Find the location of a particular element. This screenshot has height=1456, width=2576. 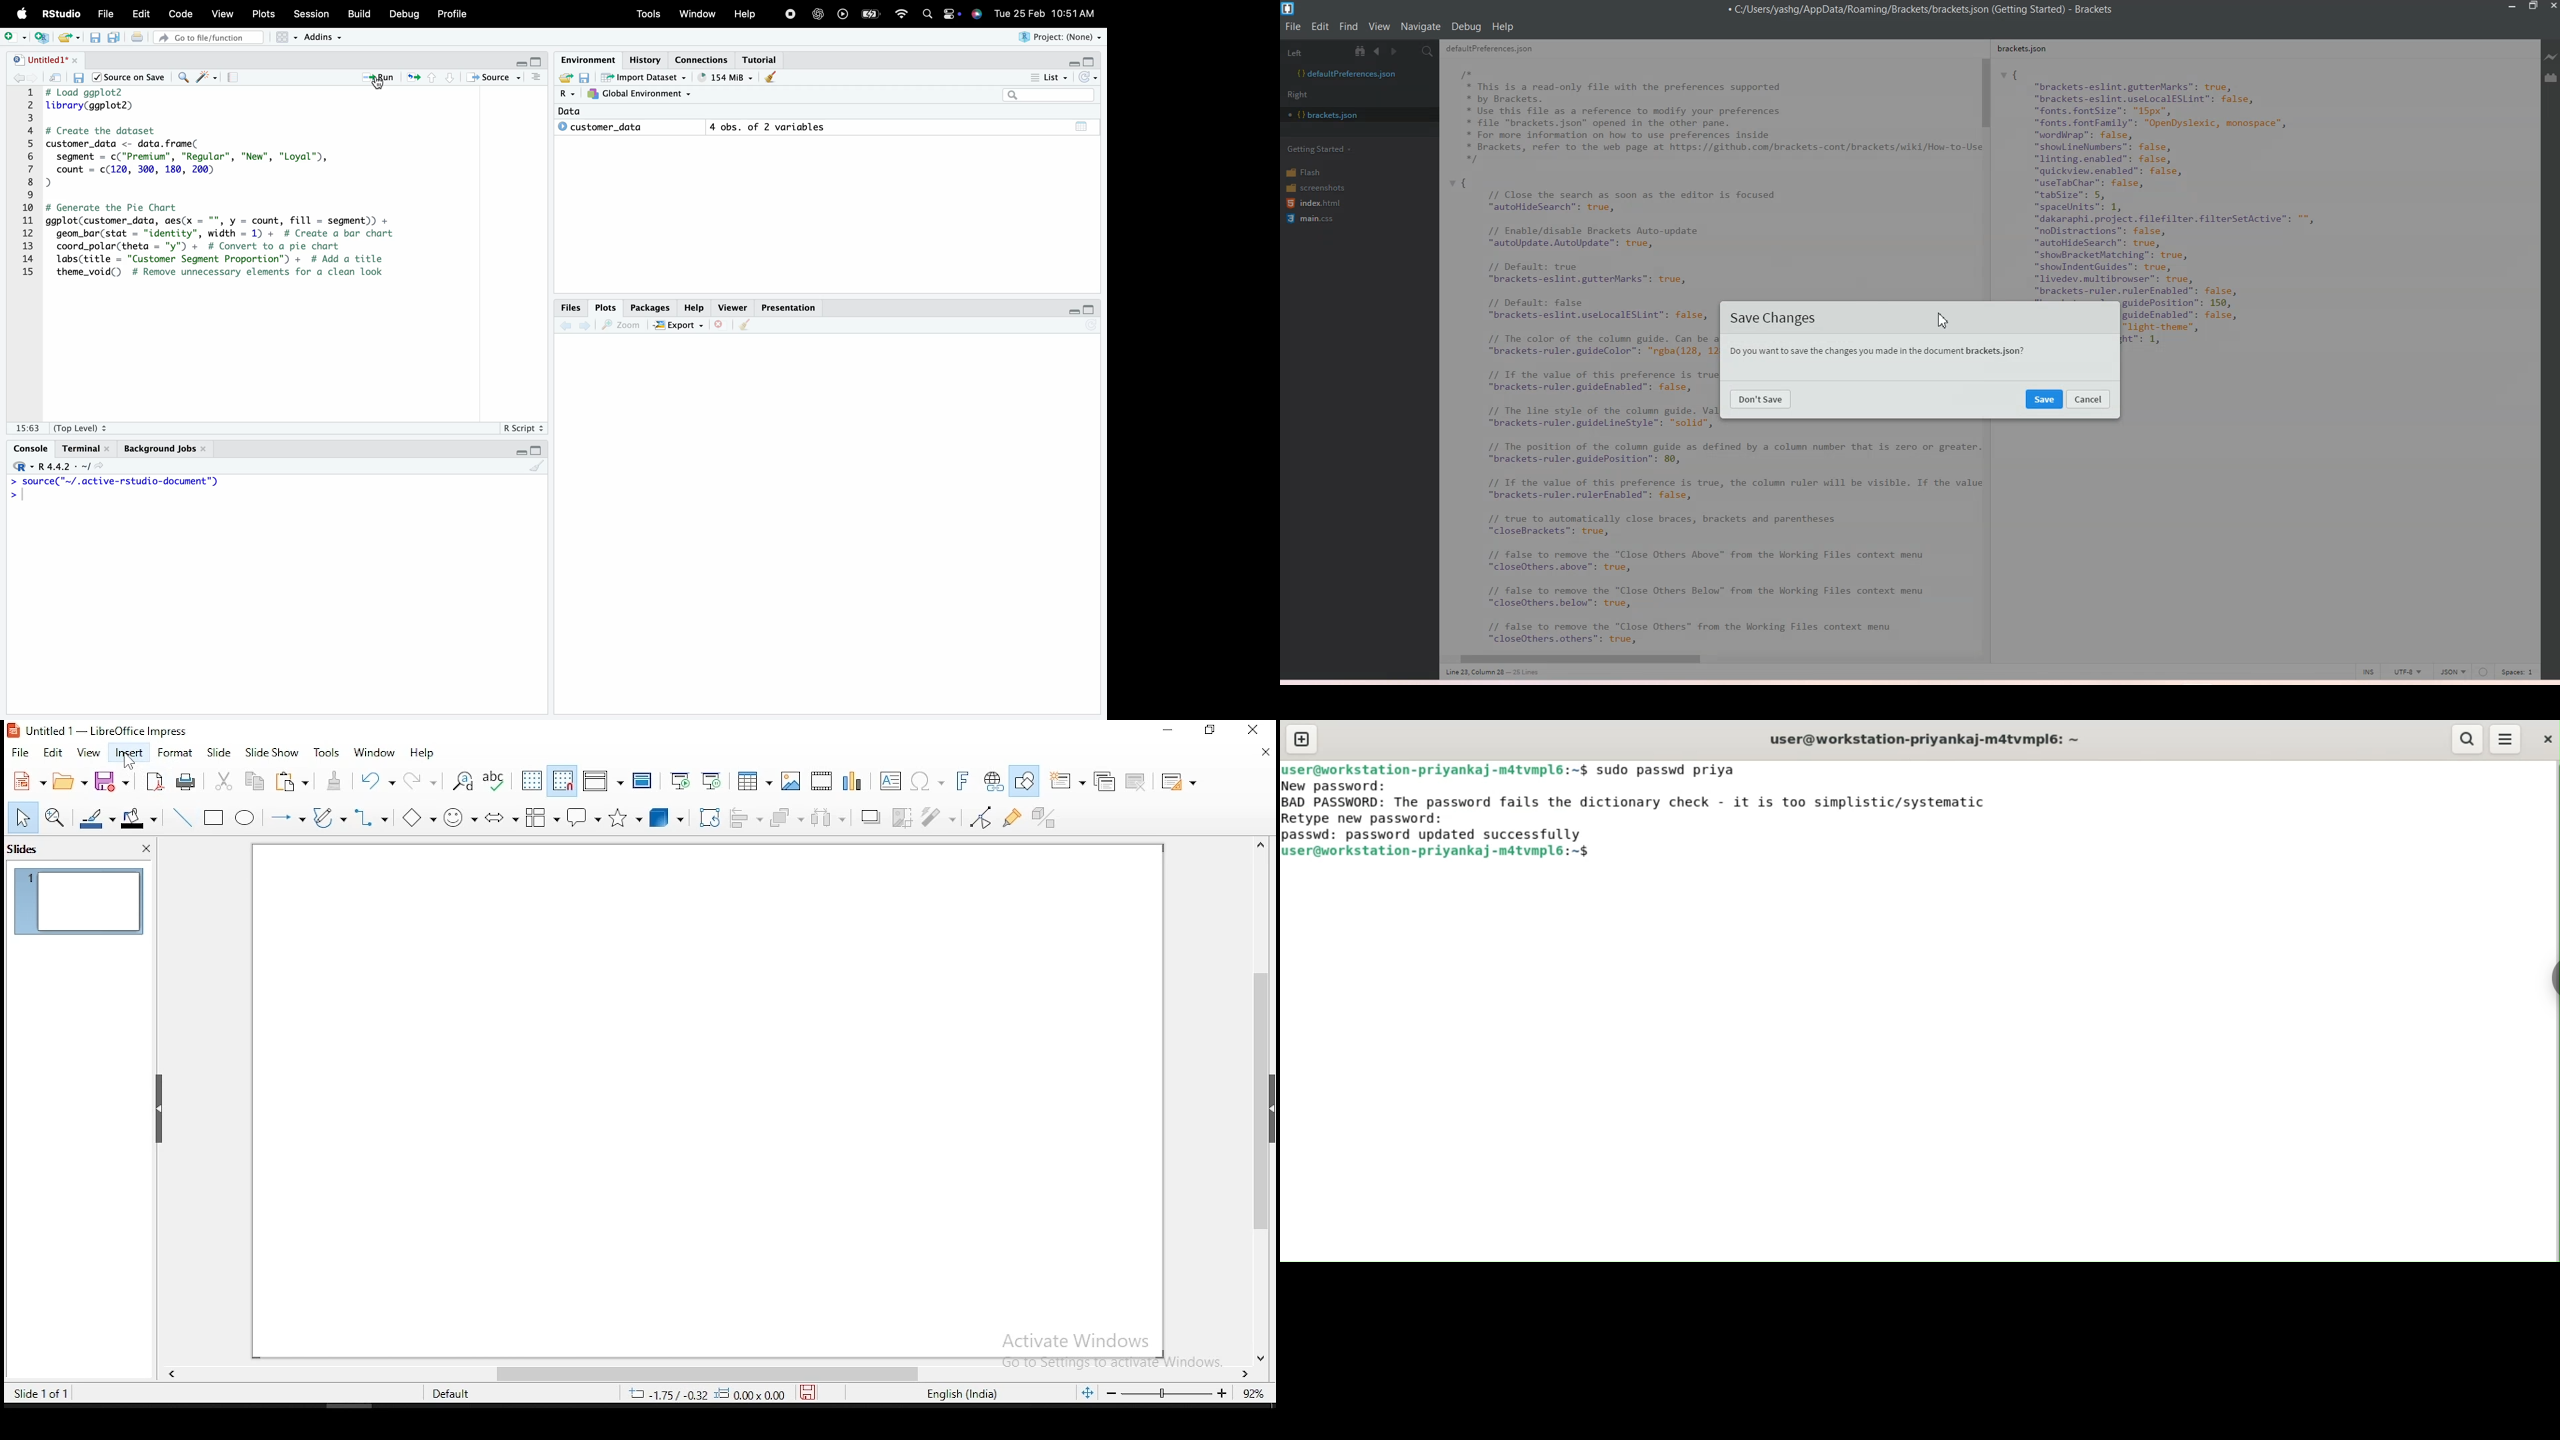

Flash is located at coordinates (1313, 171).